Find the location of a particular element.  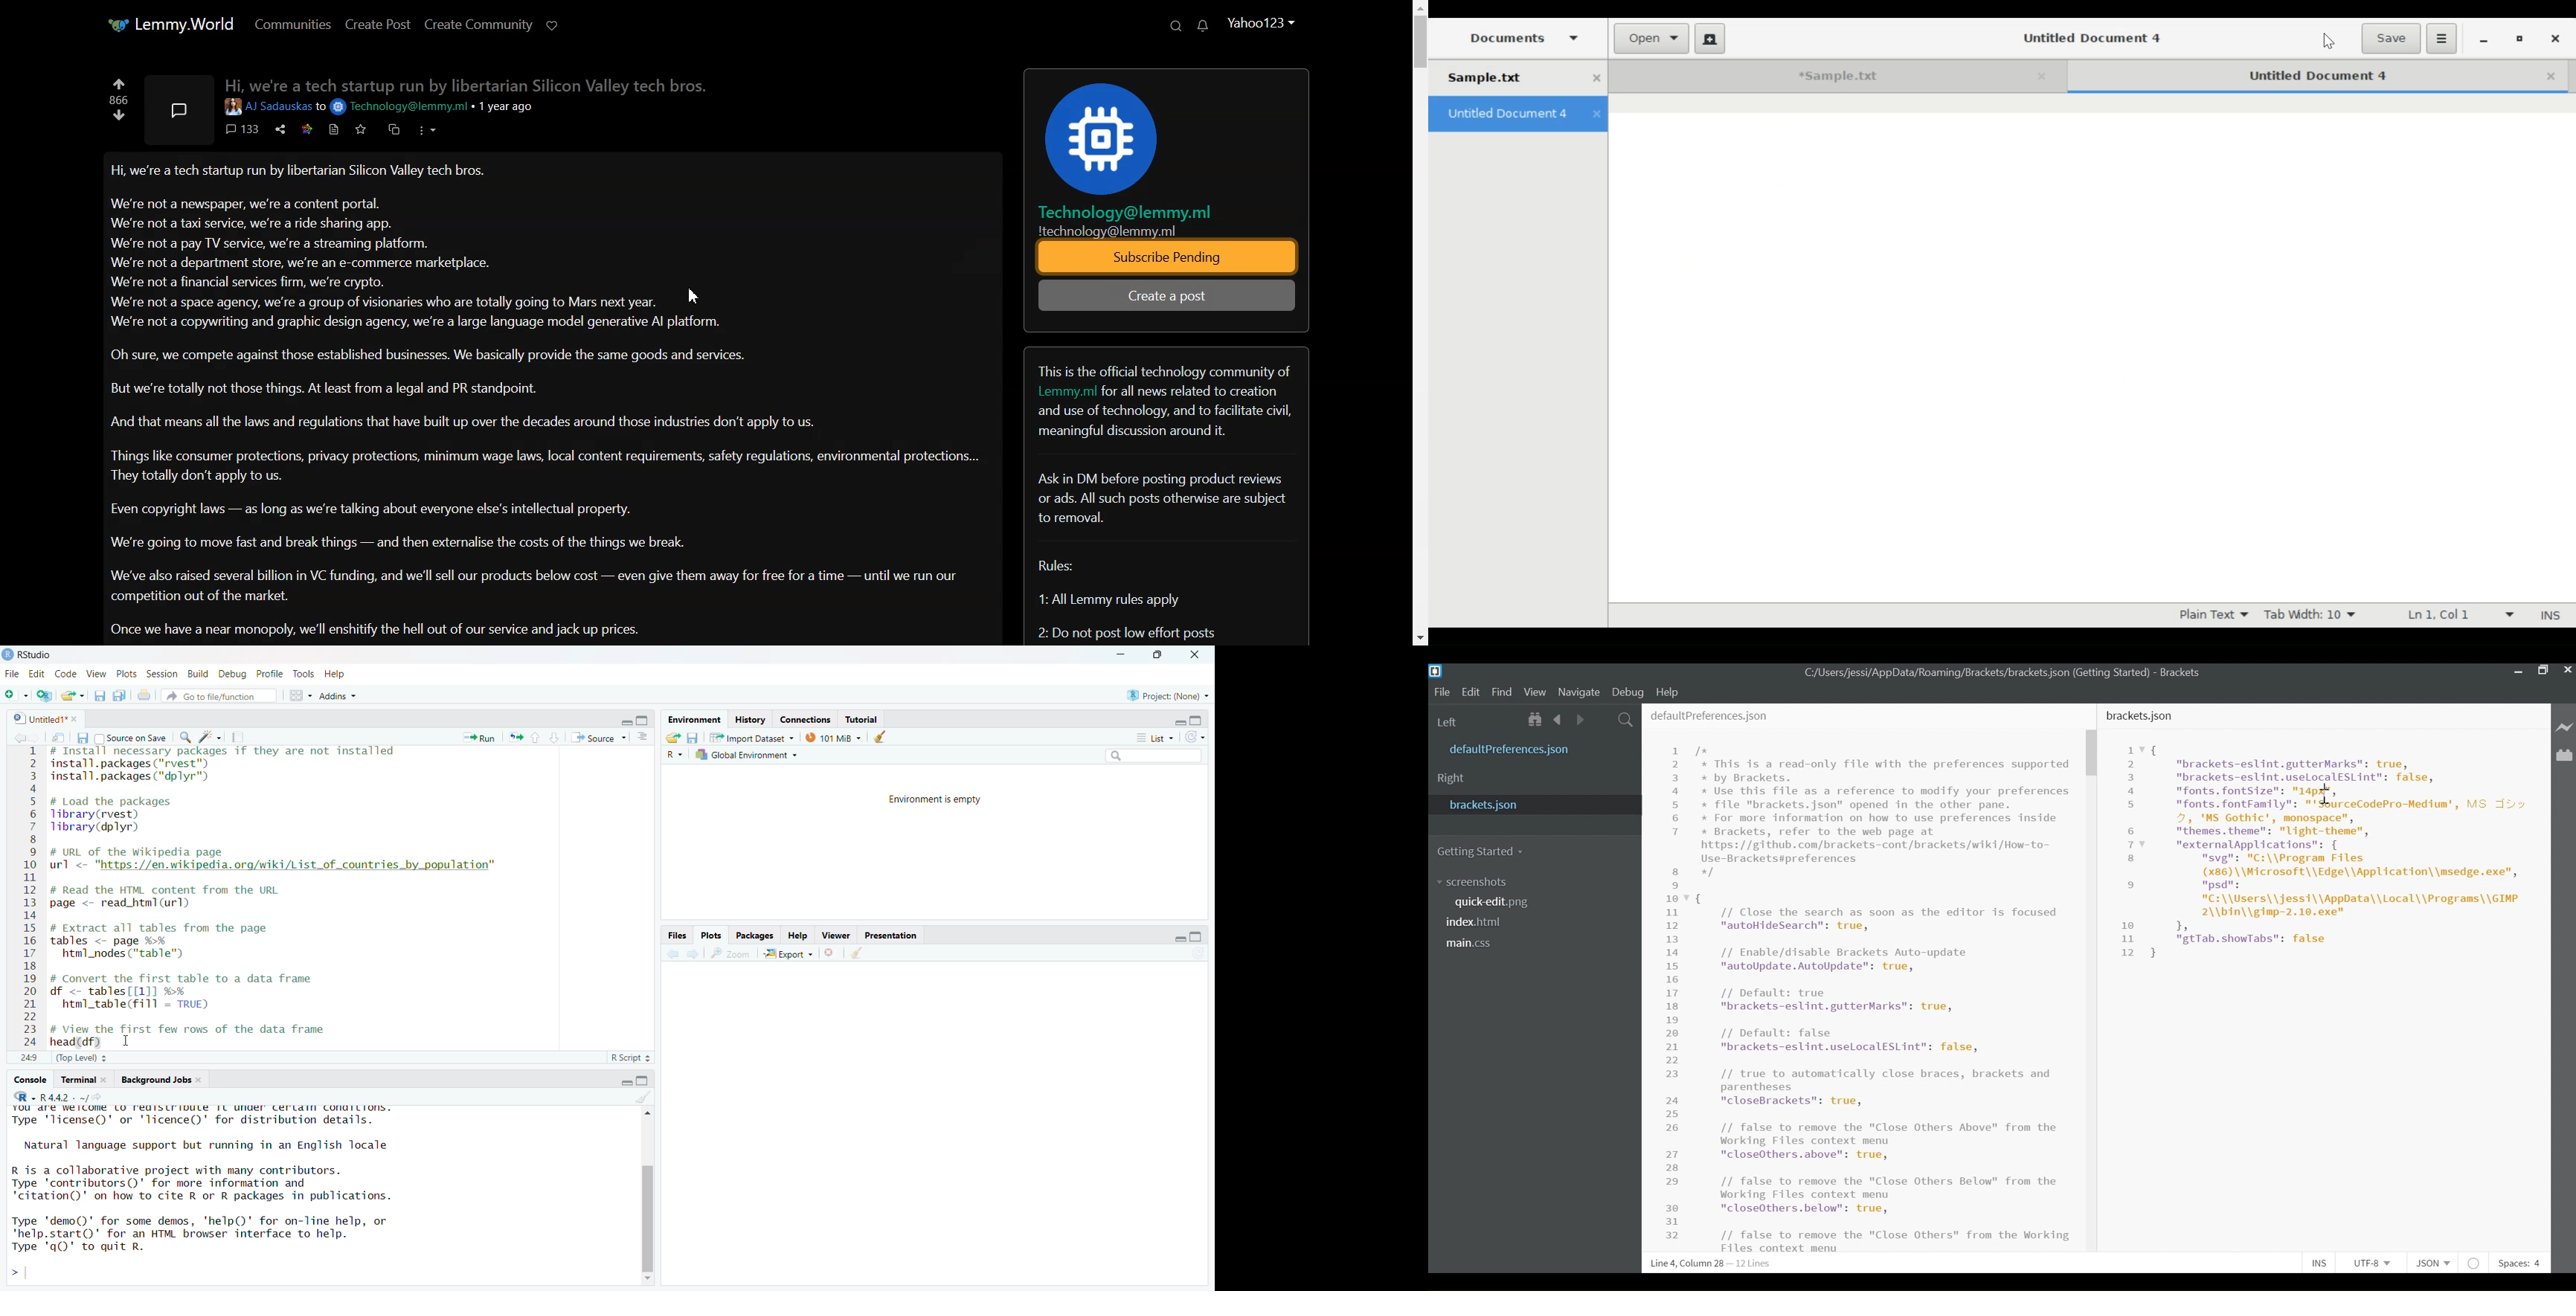

forward is located at coordinates (694, 954).